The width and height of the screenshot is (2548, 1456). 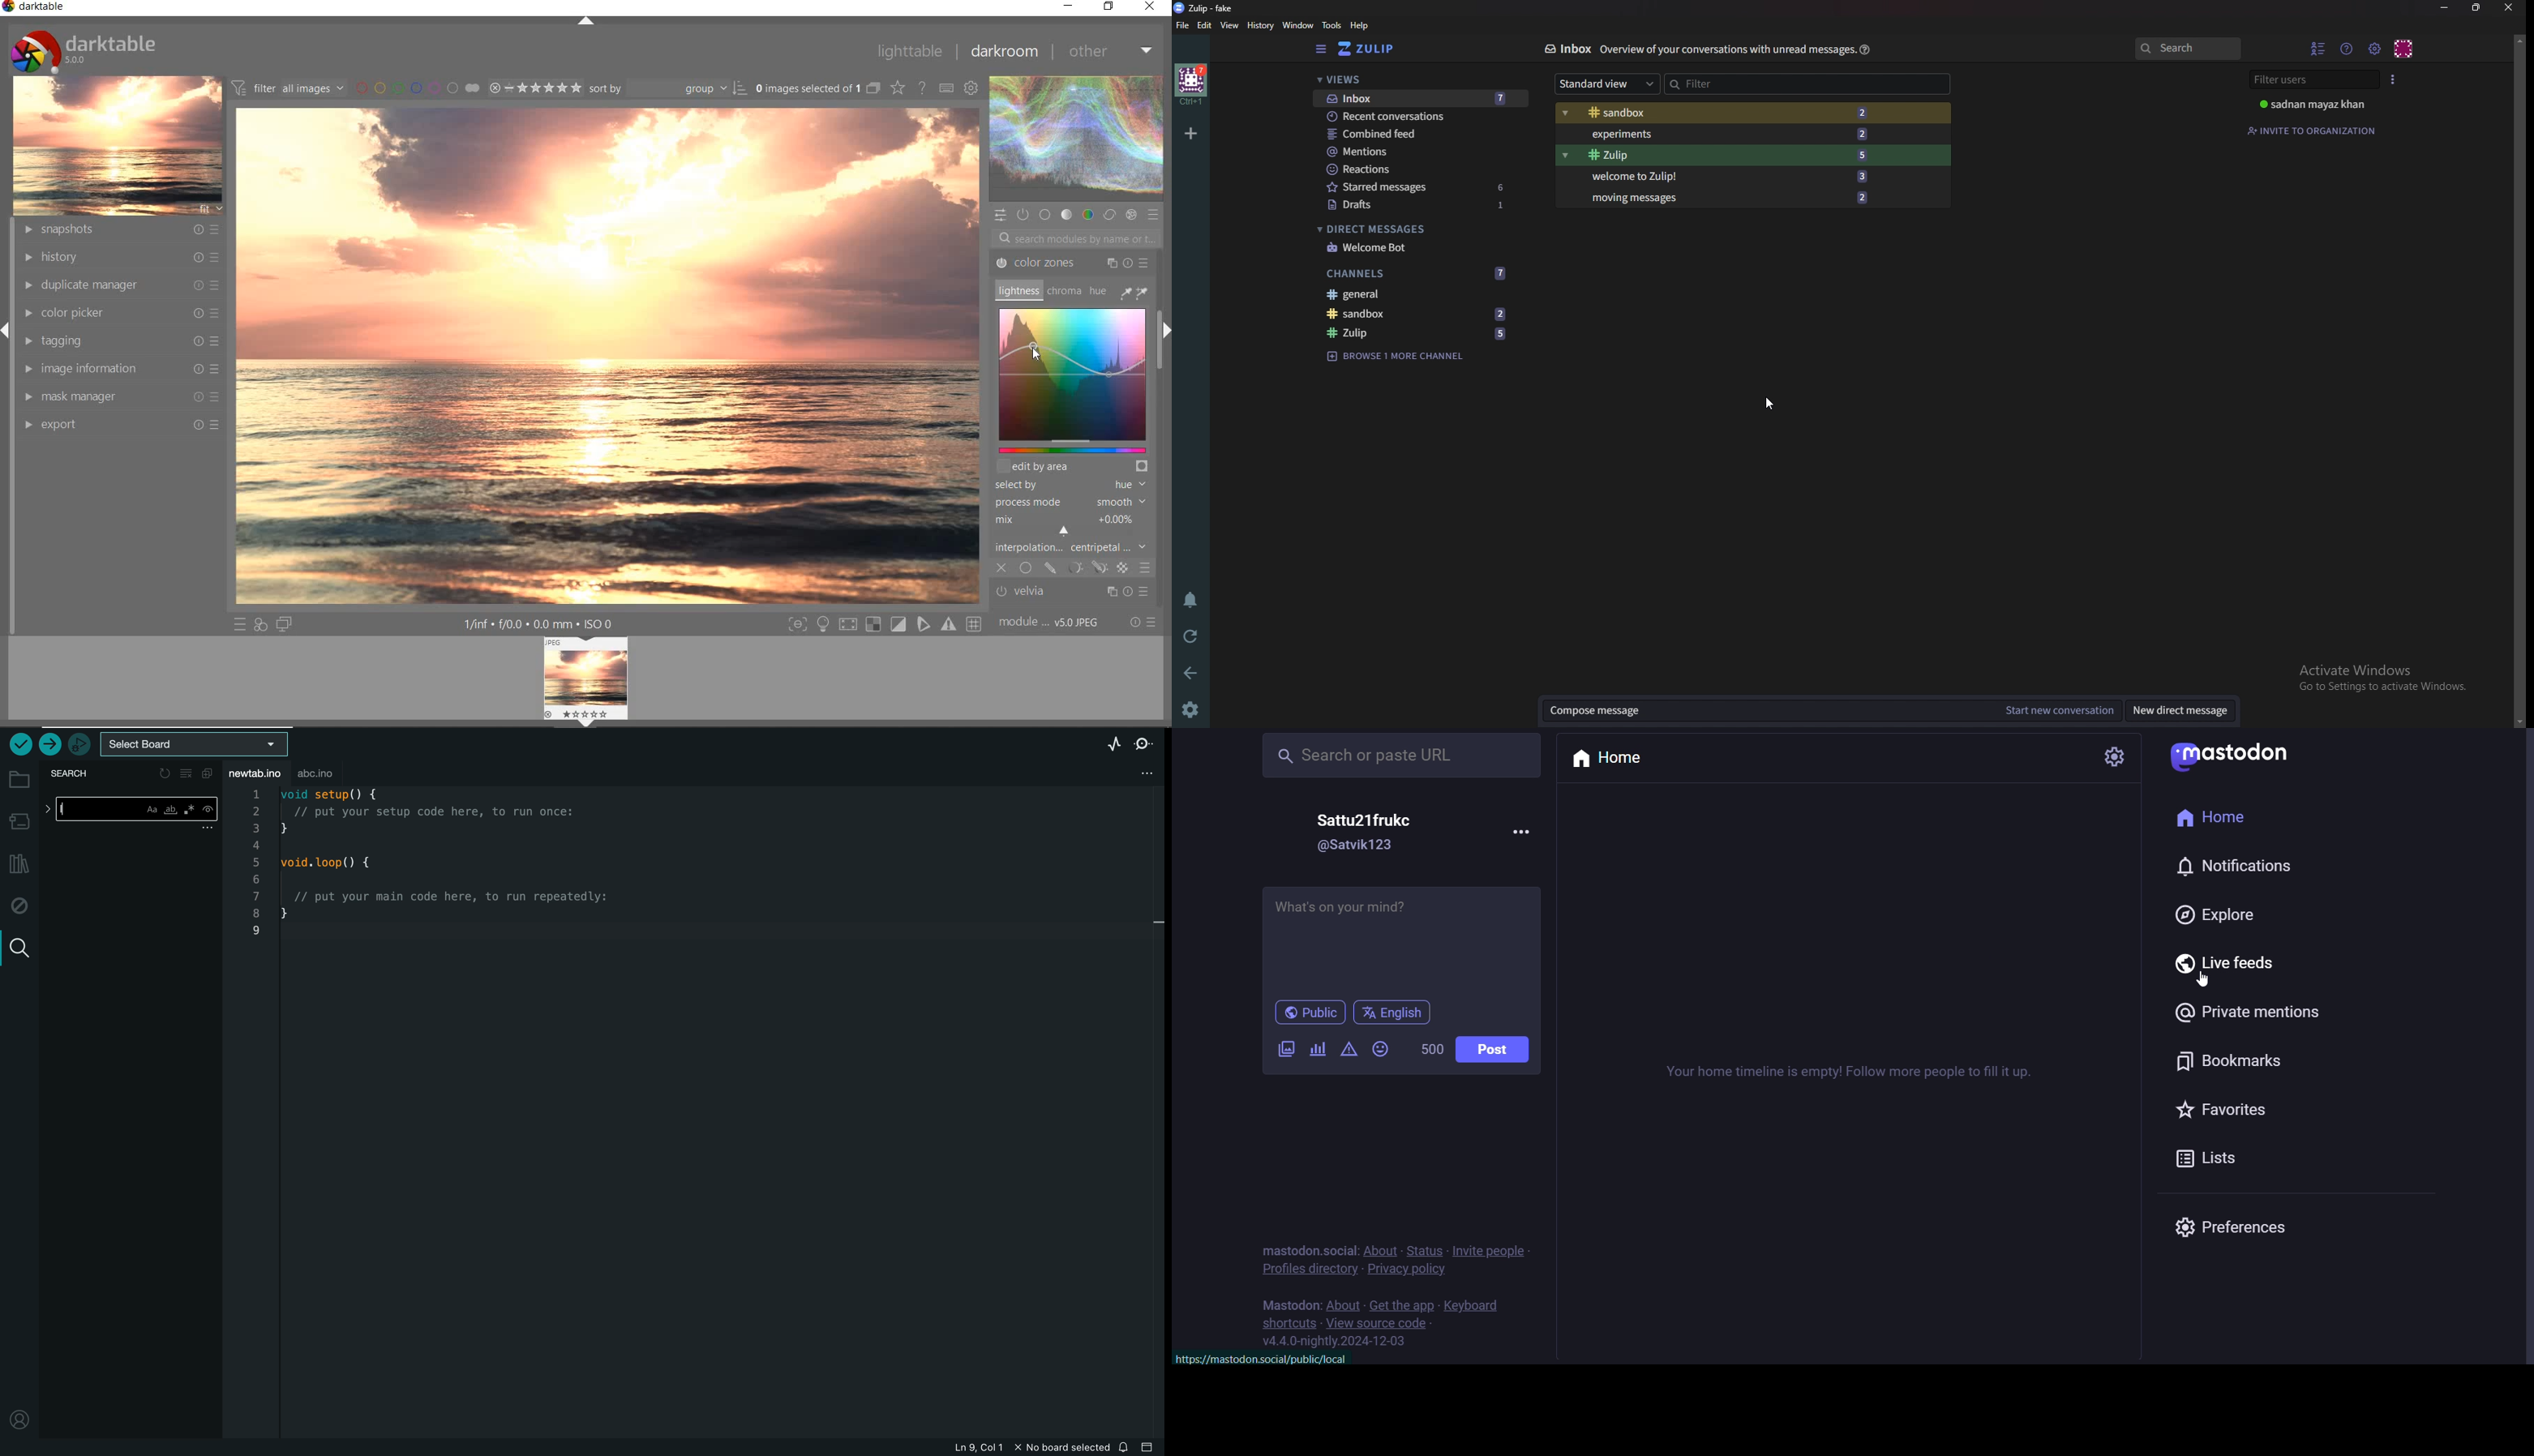 I want to click on show global preference, so click(x=972, y=87).